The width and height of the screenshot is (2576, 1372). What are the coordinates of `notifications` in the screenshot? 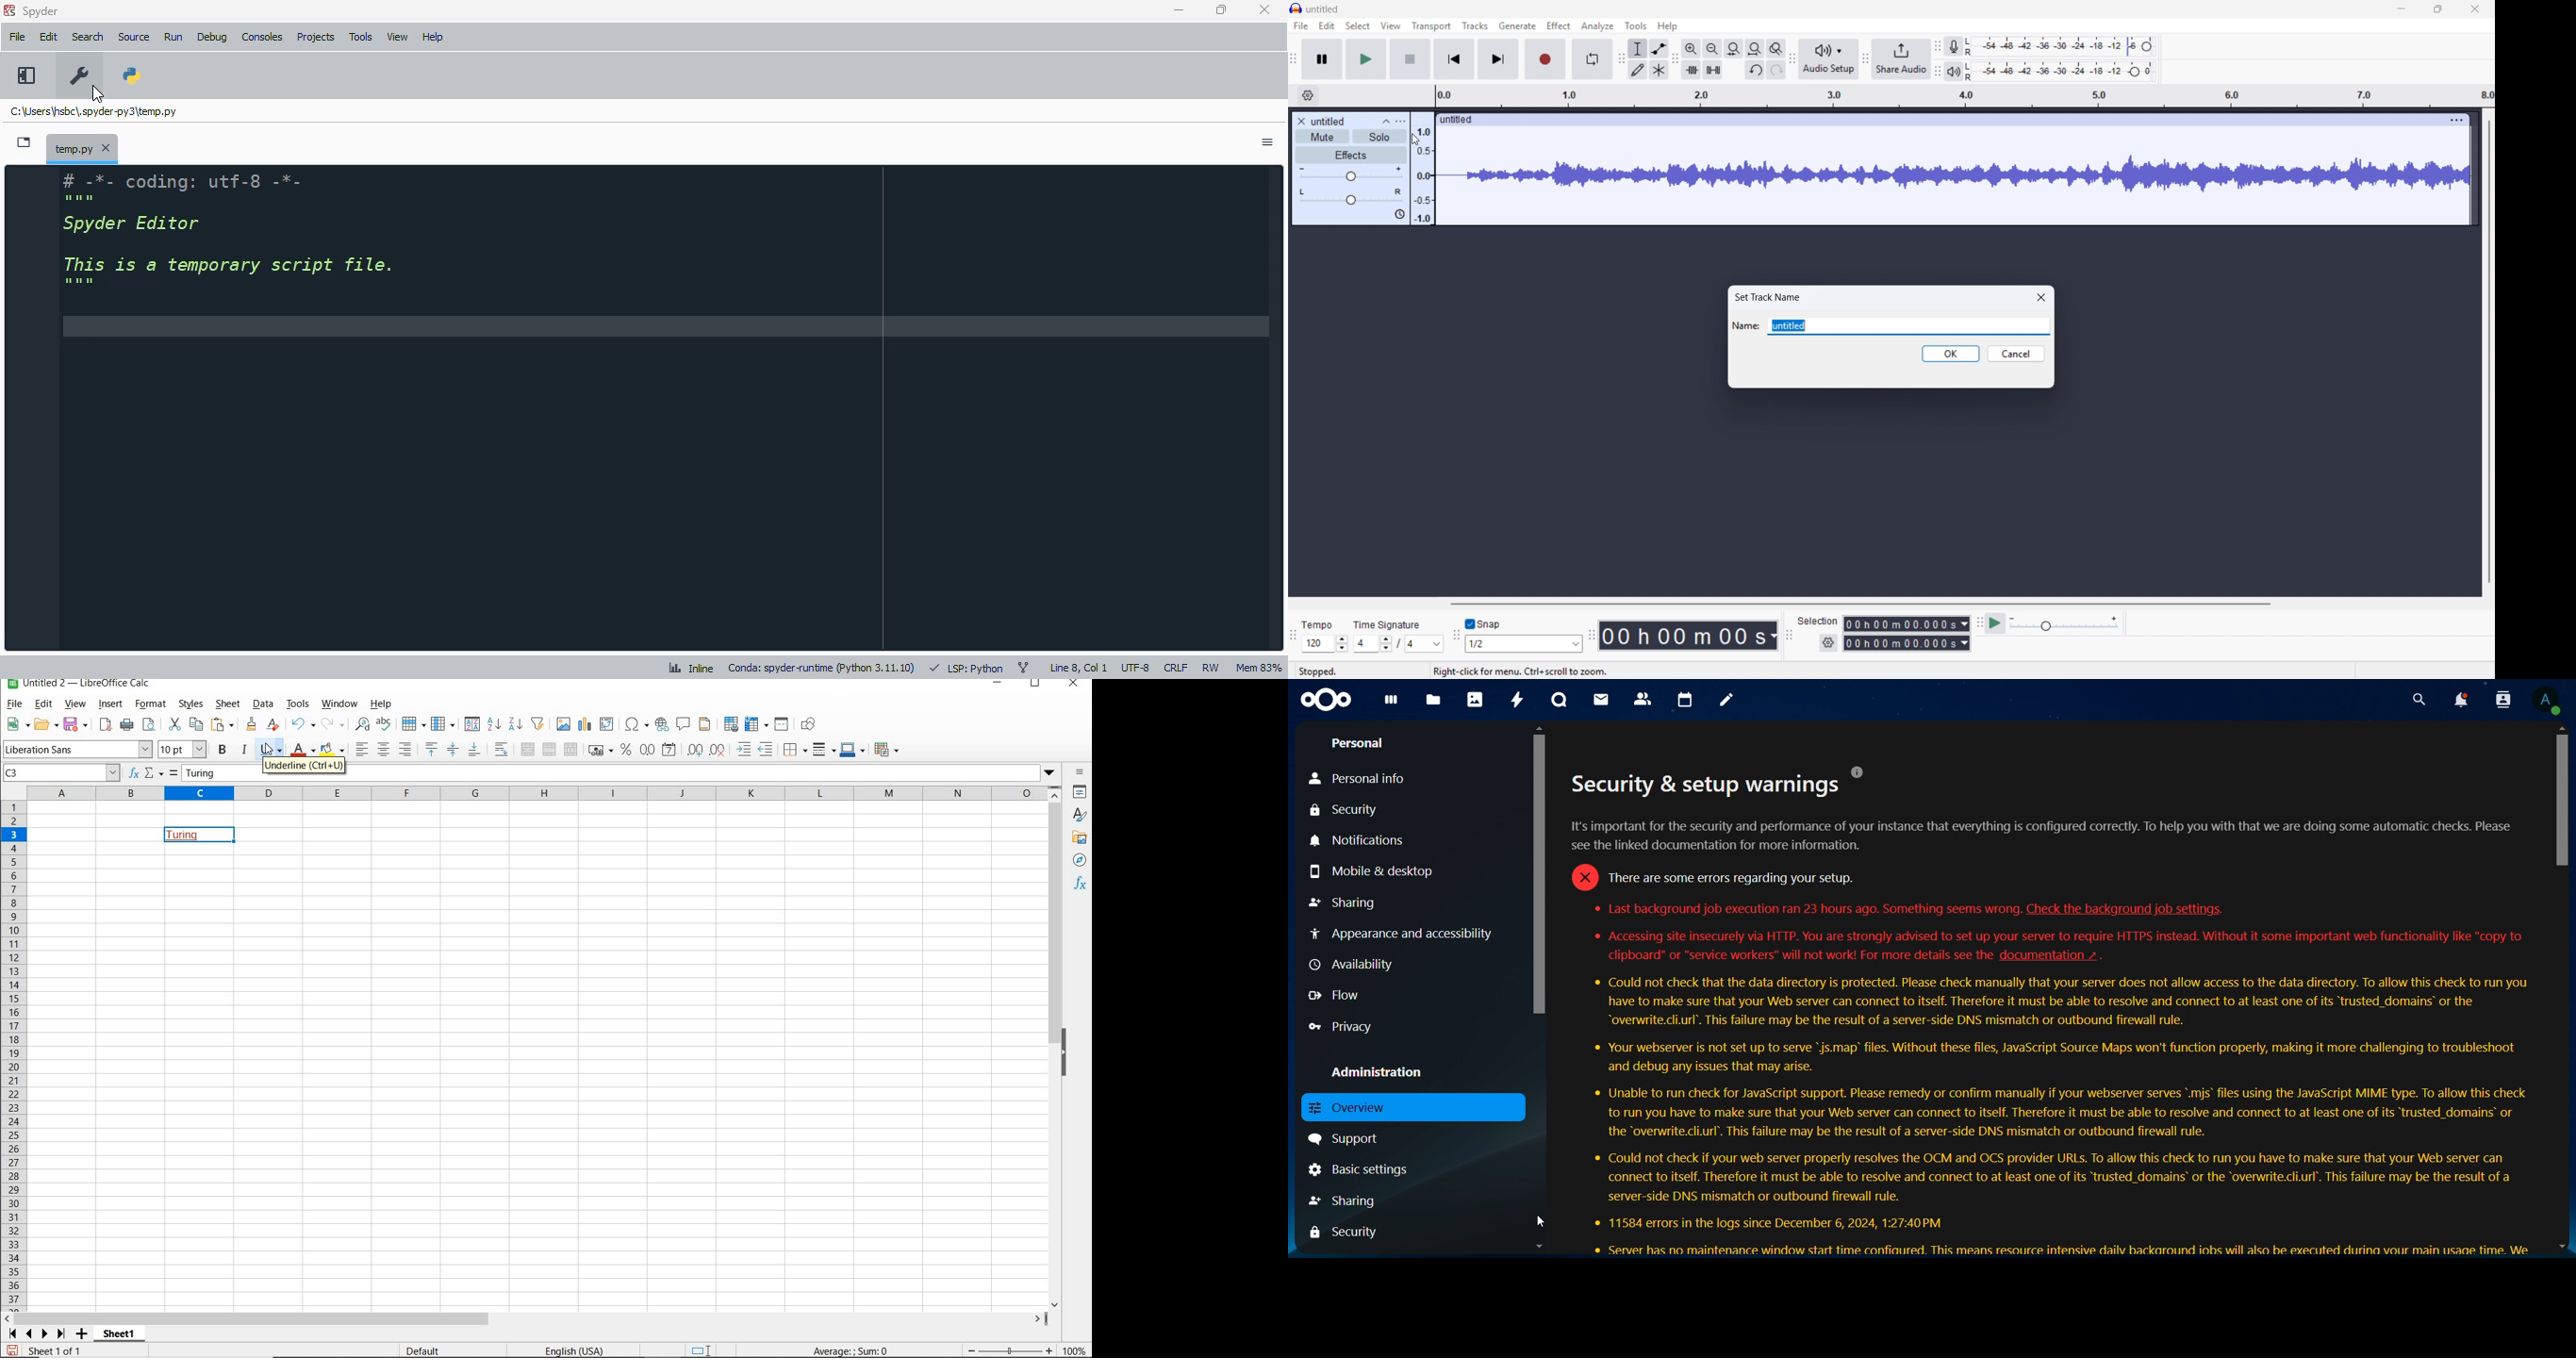 It's located at (1360, 840).